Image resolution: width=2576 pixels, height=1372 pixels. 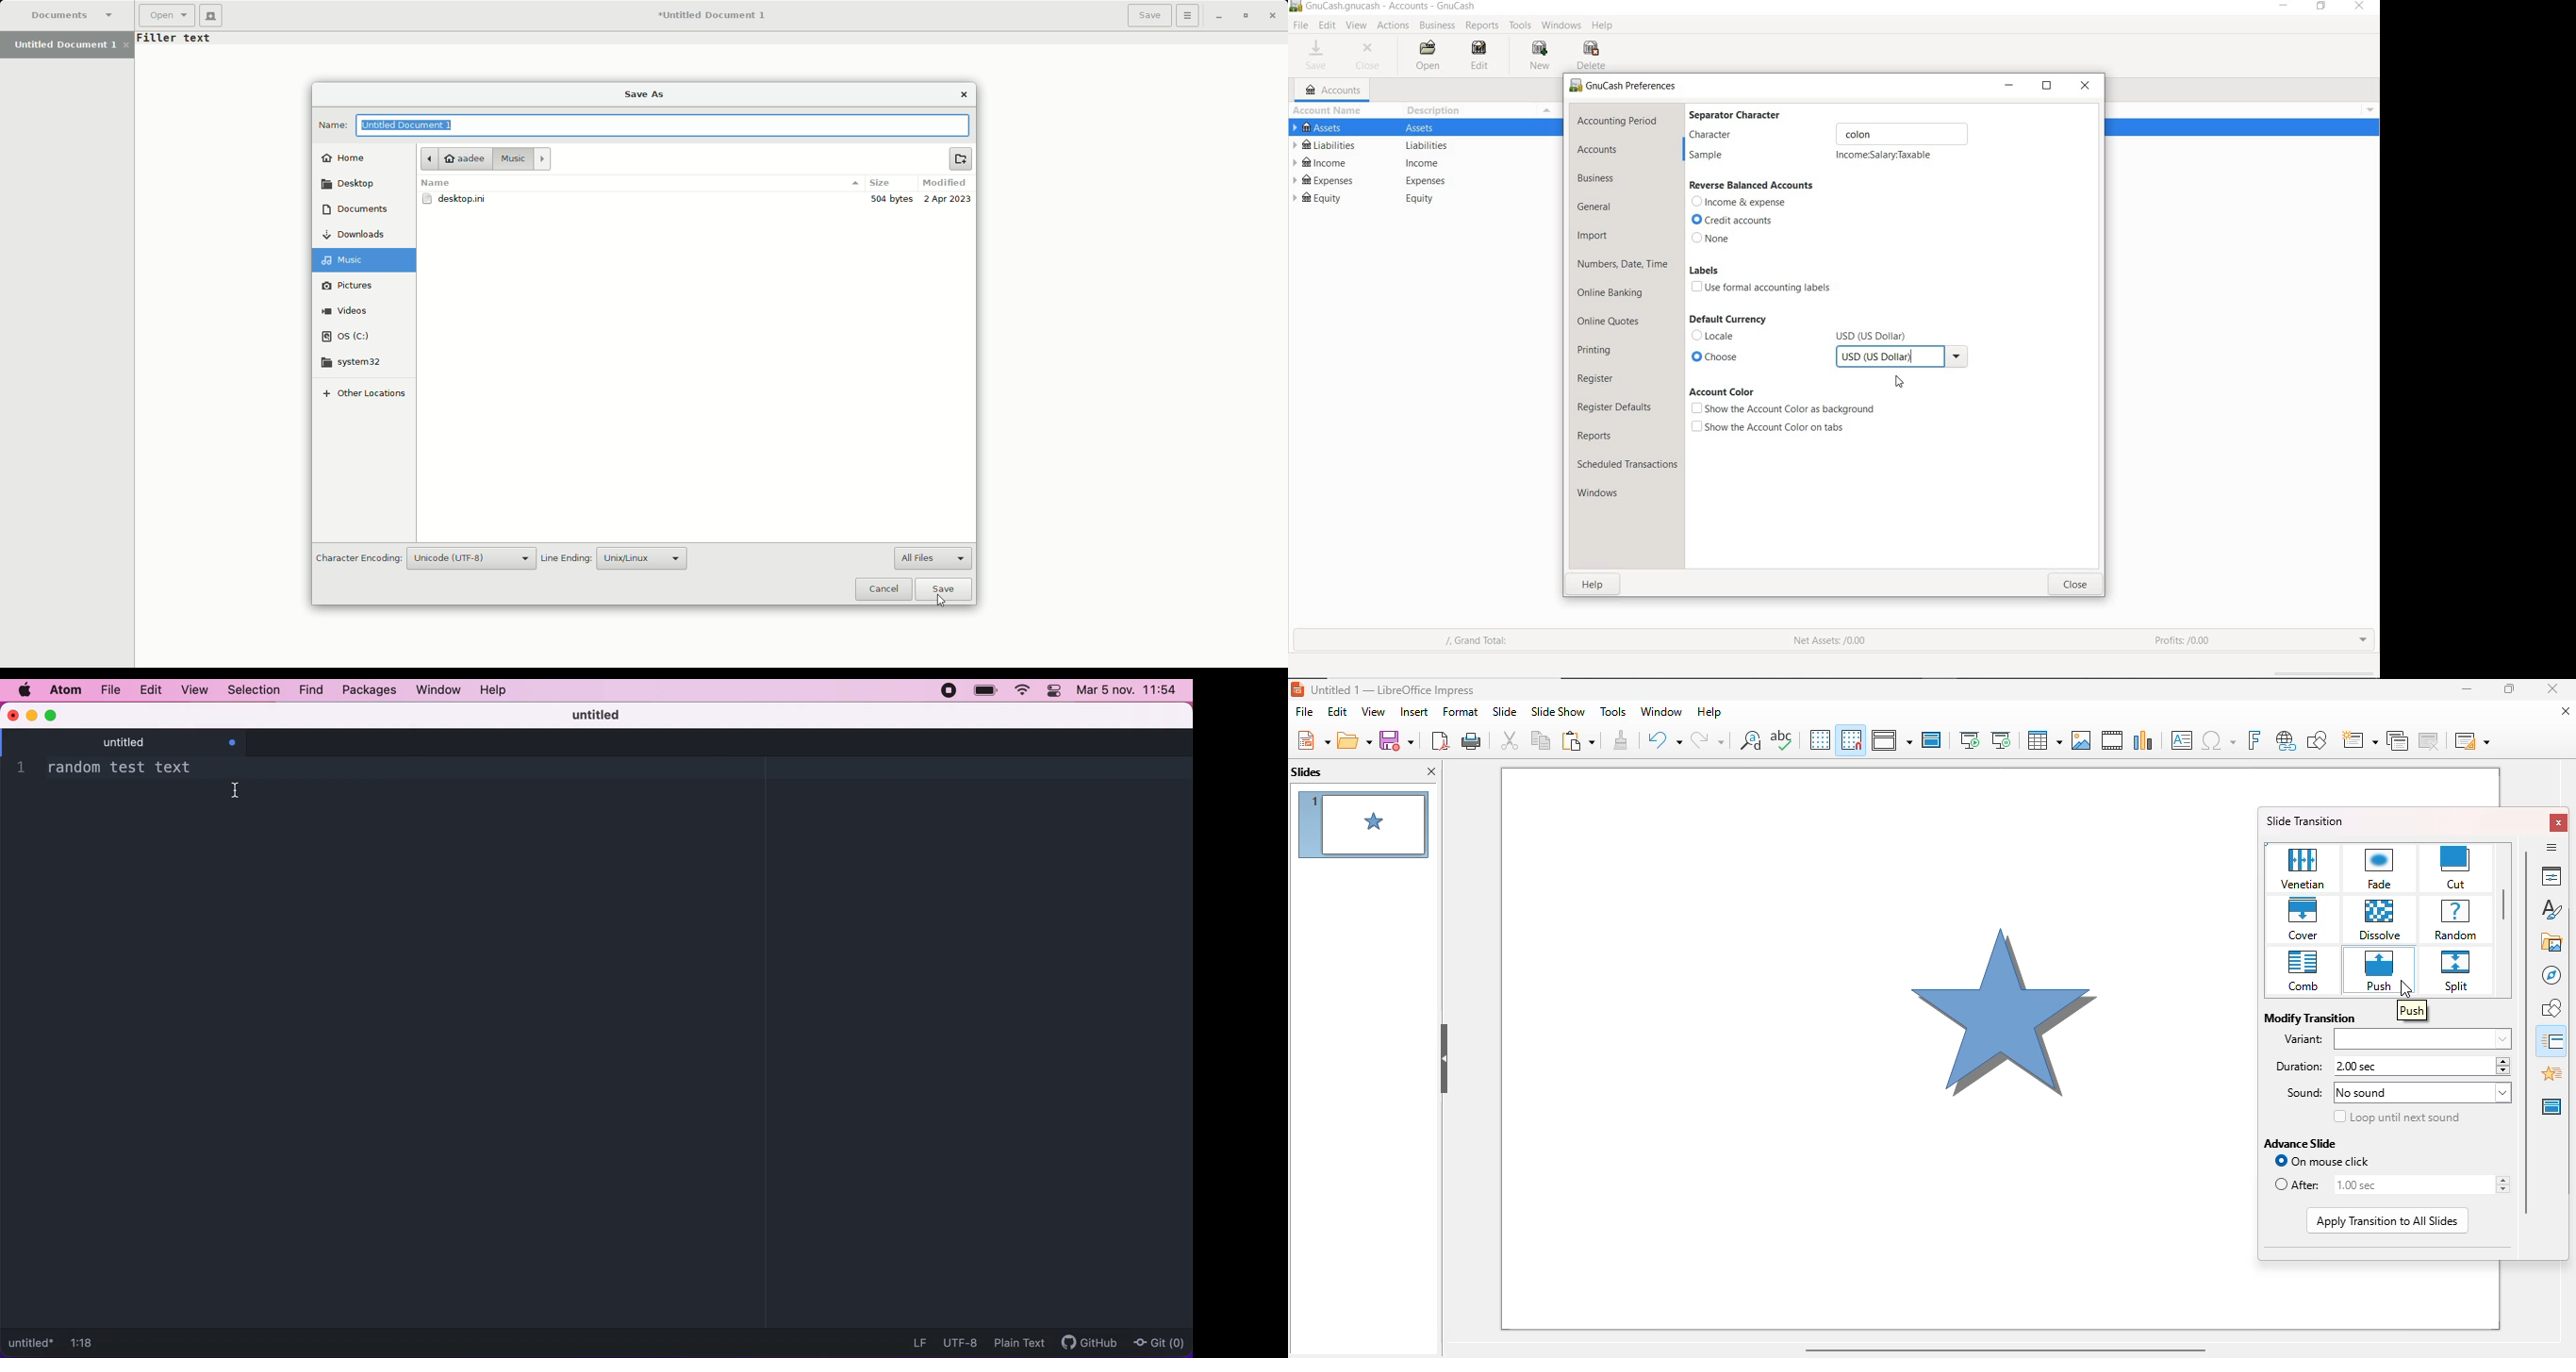 I want to click on help, so click(x=504, y=691).